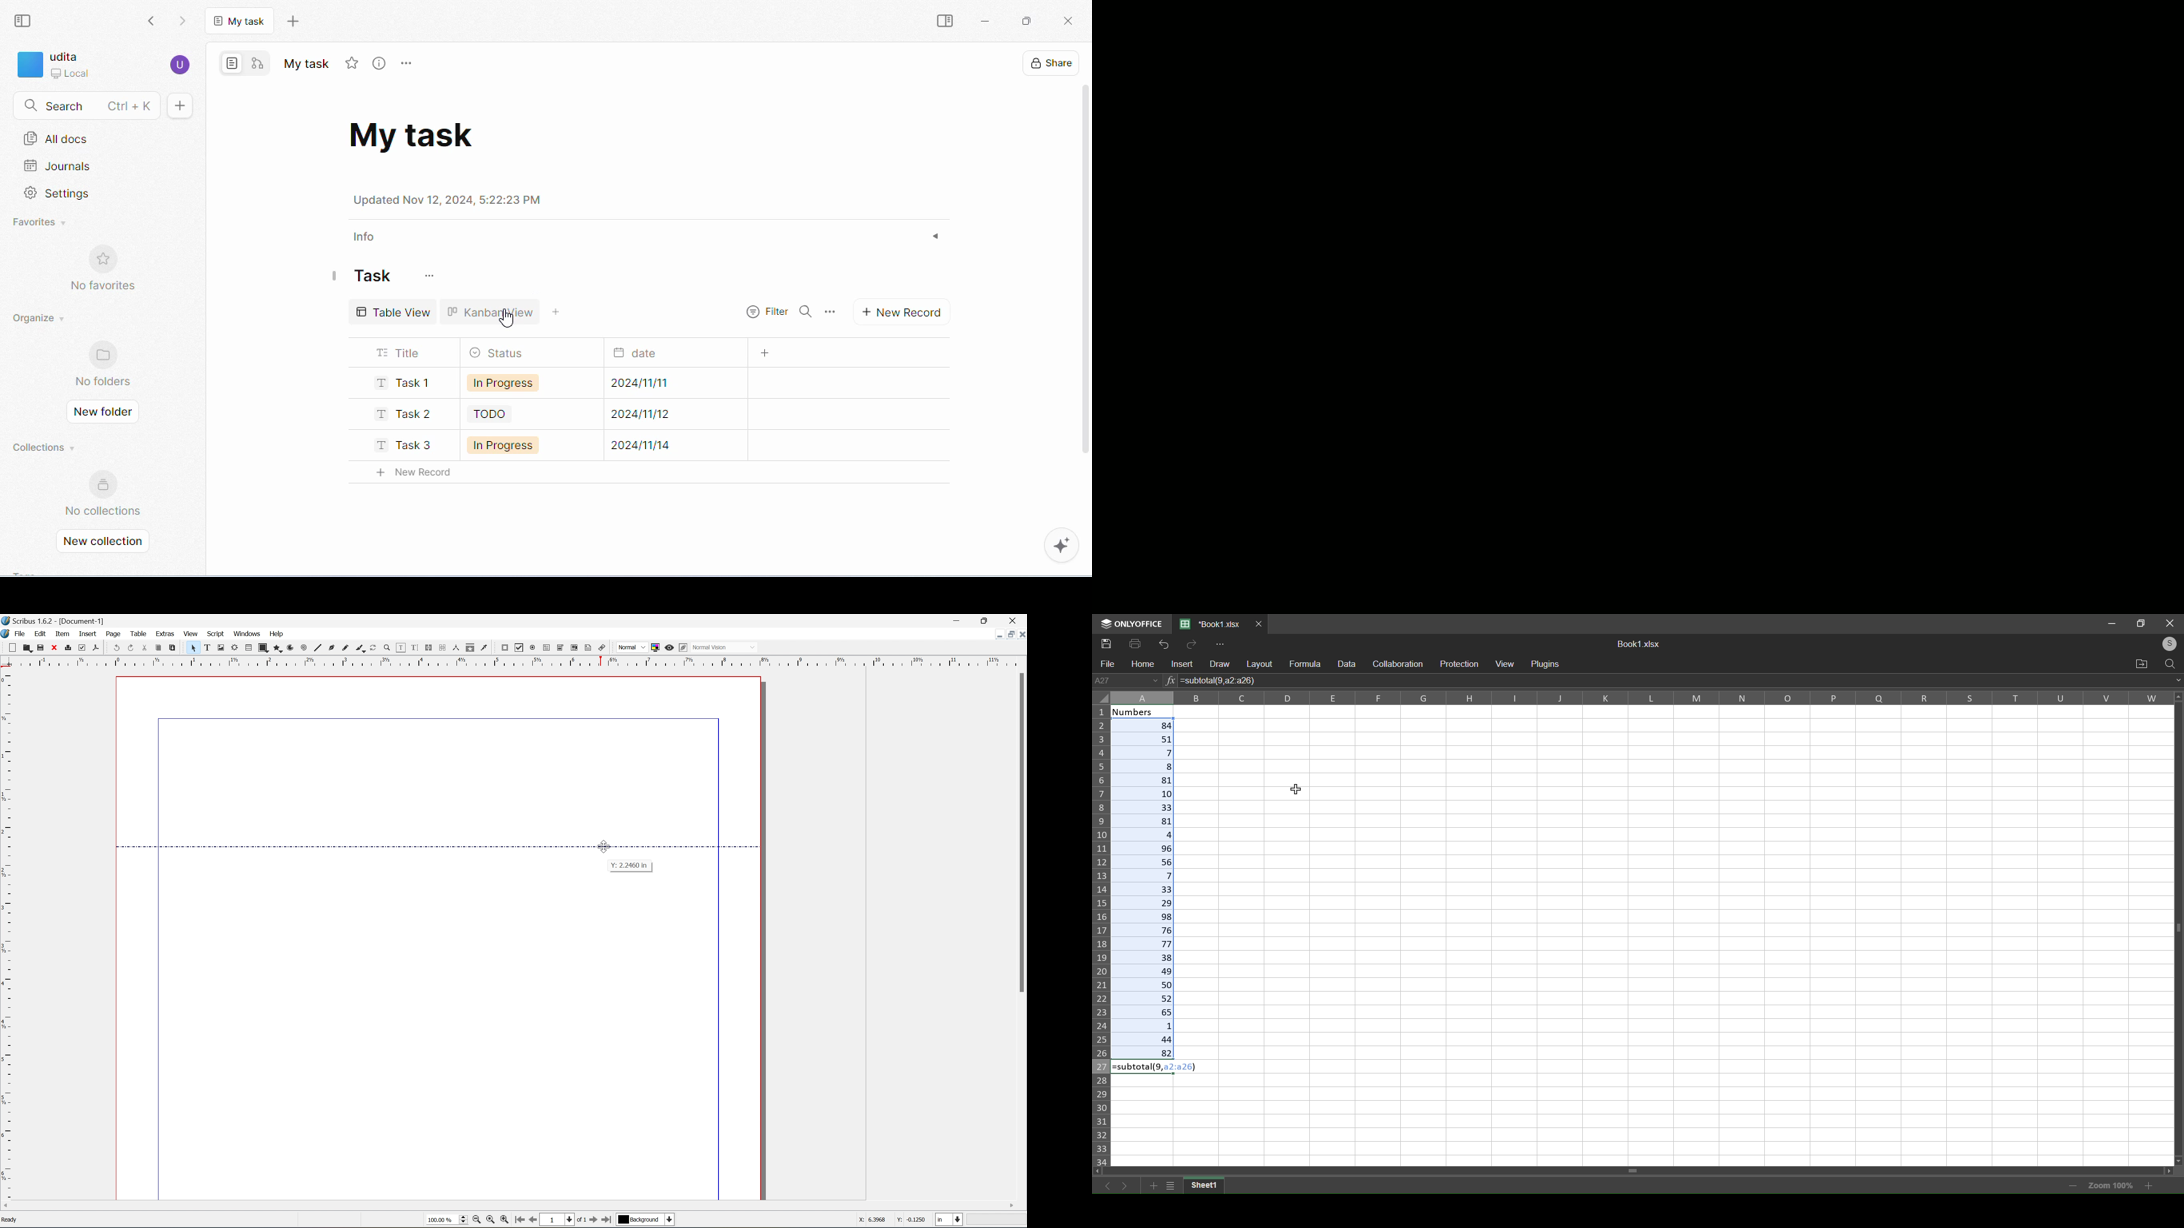  I want to click on unlink text frames, so click(443, 648).